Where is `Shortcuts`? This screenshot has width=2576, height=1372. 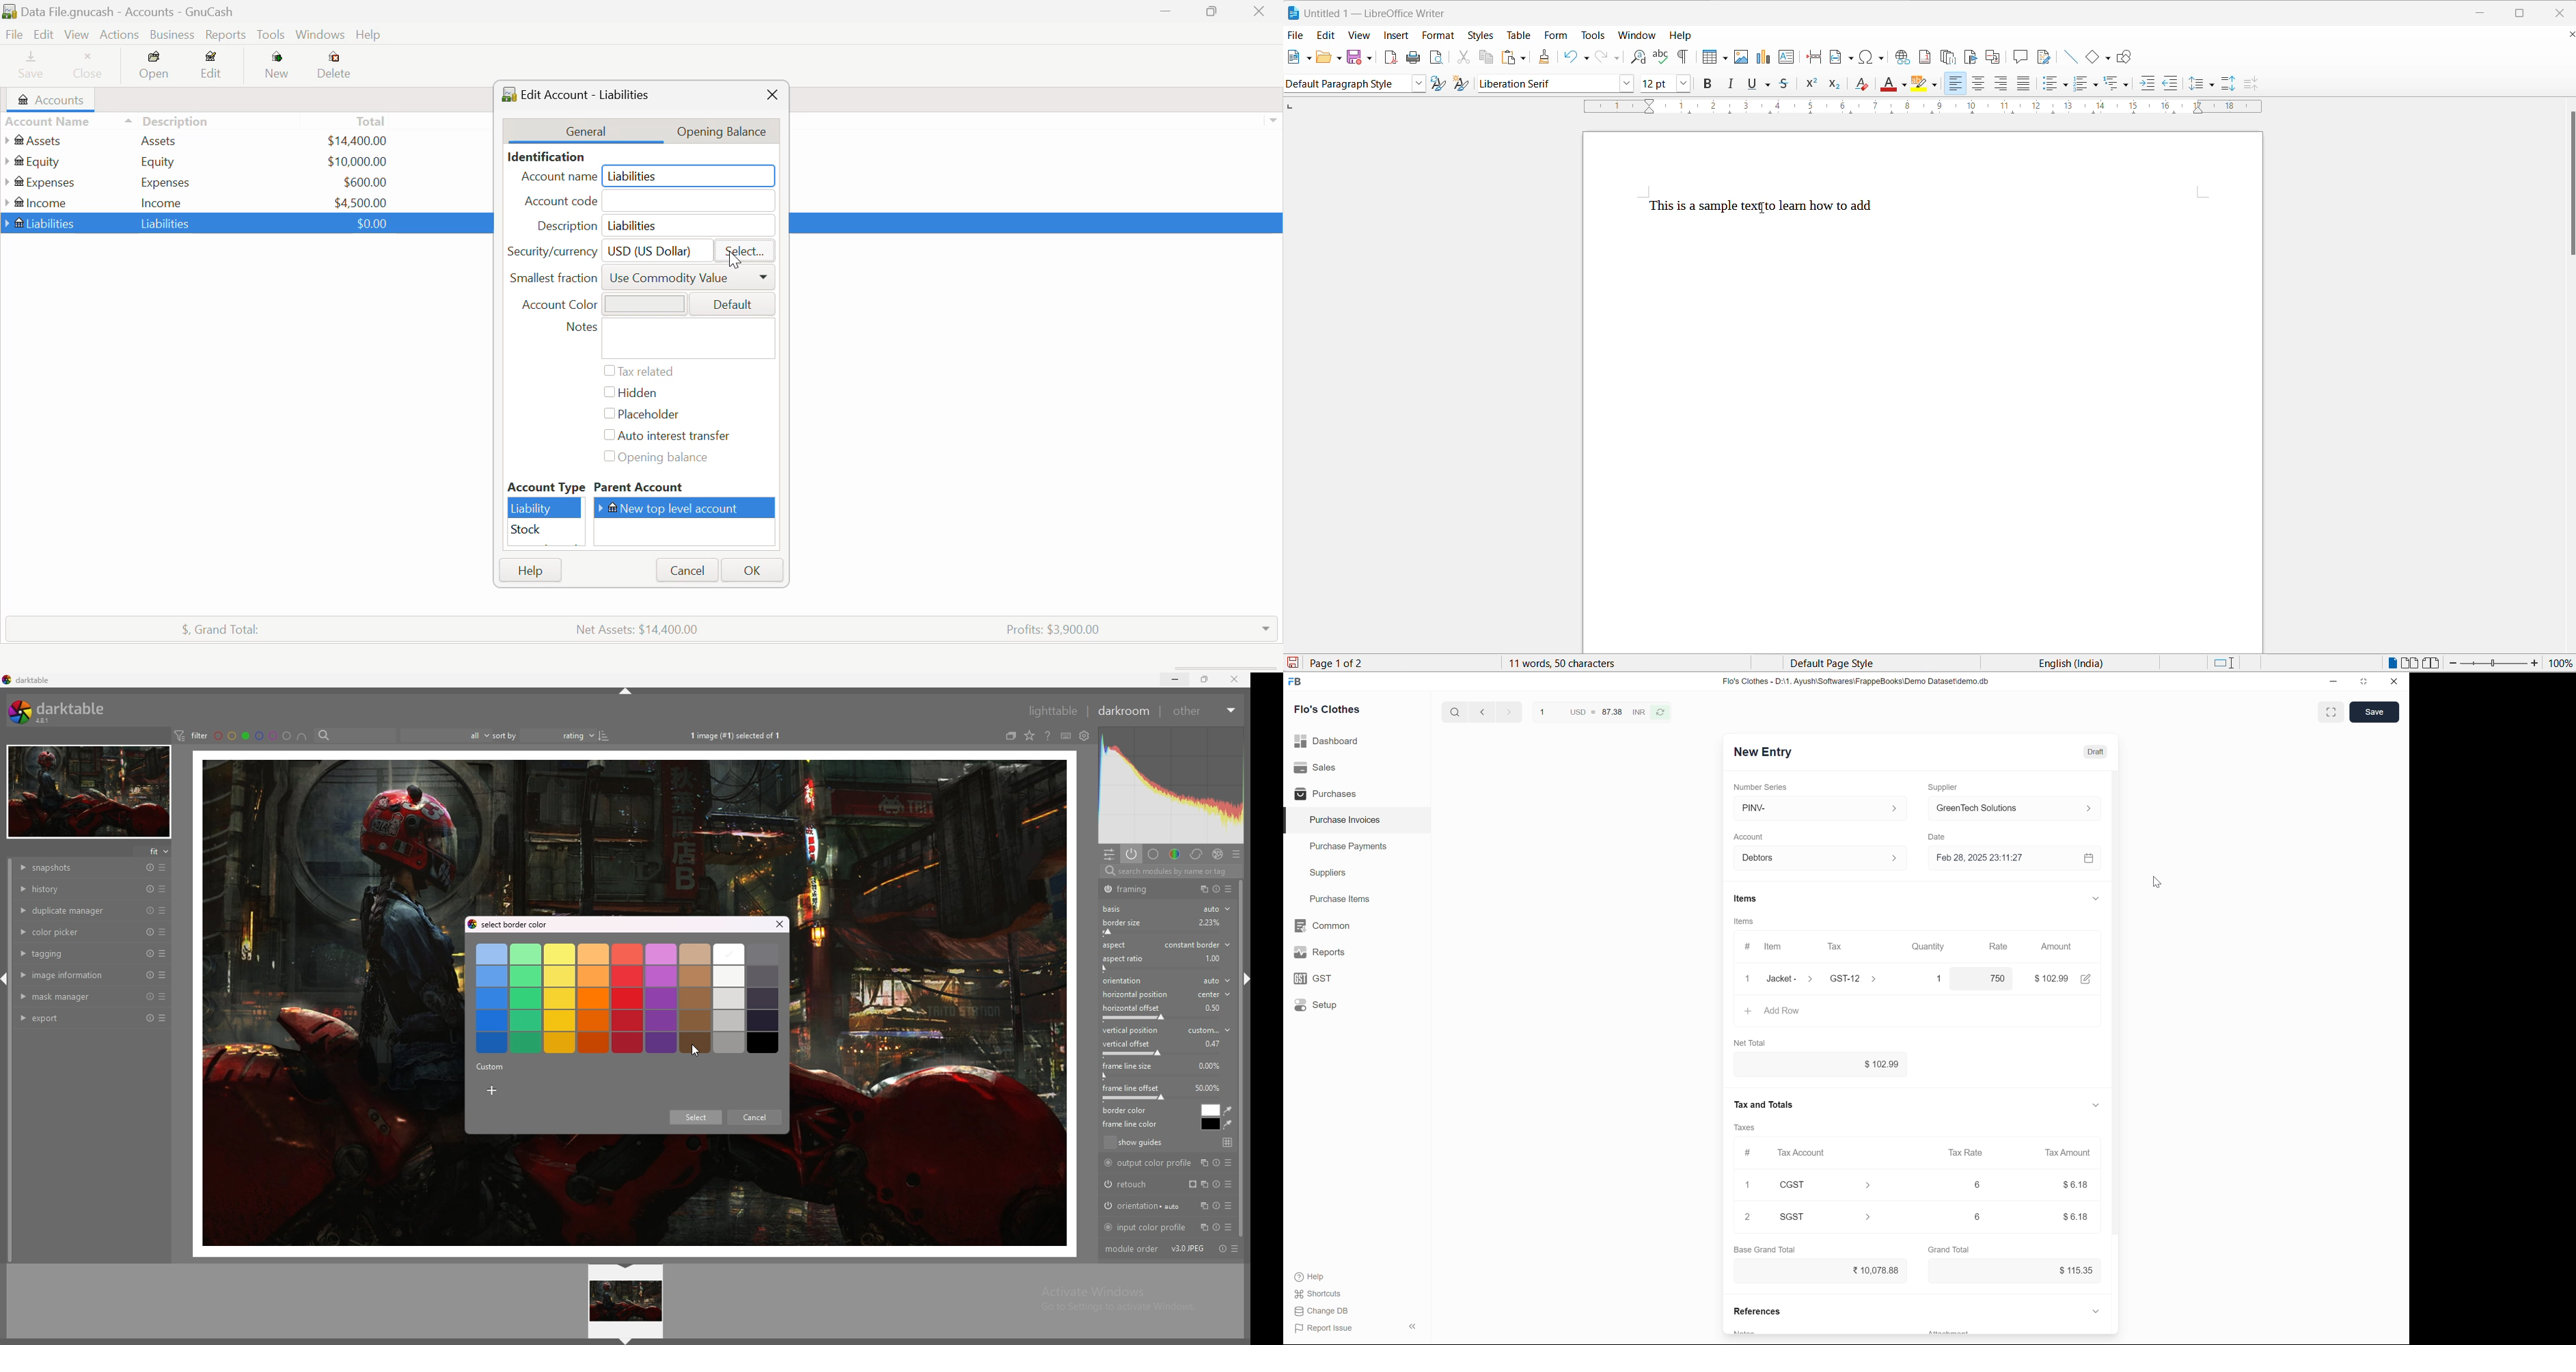
Shortcuts is located at coordinates (1319, 1294).